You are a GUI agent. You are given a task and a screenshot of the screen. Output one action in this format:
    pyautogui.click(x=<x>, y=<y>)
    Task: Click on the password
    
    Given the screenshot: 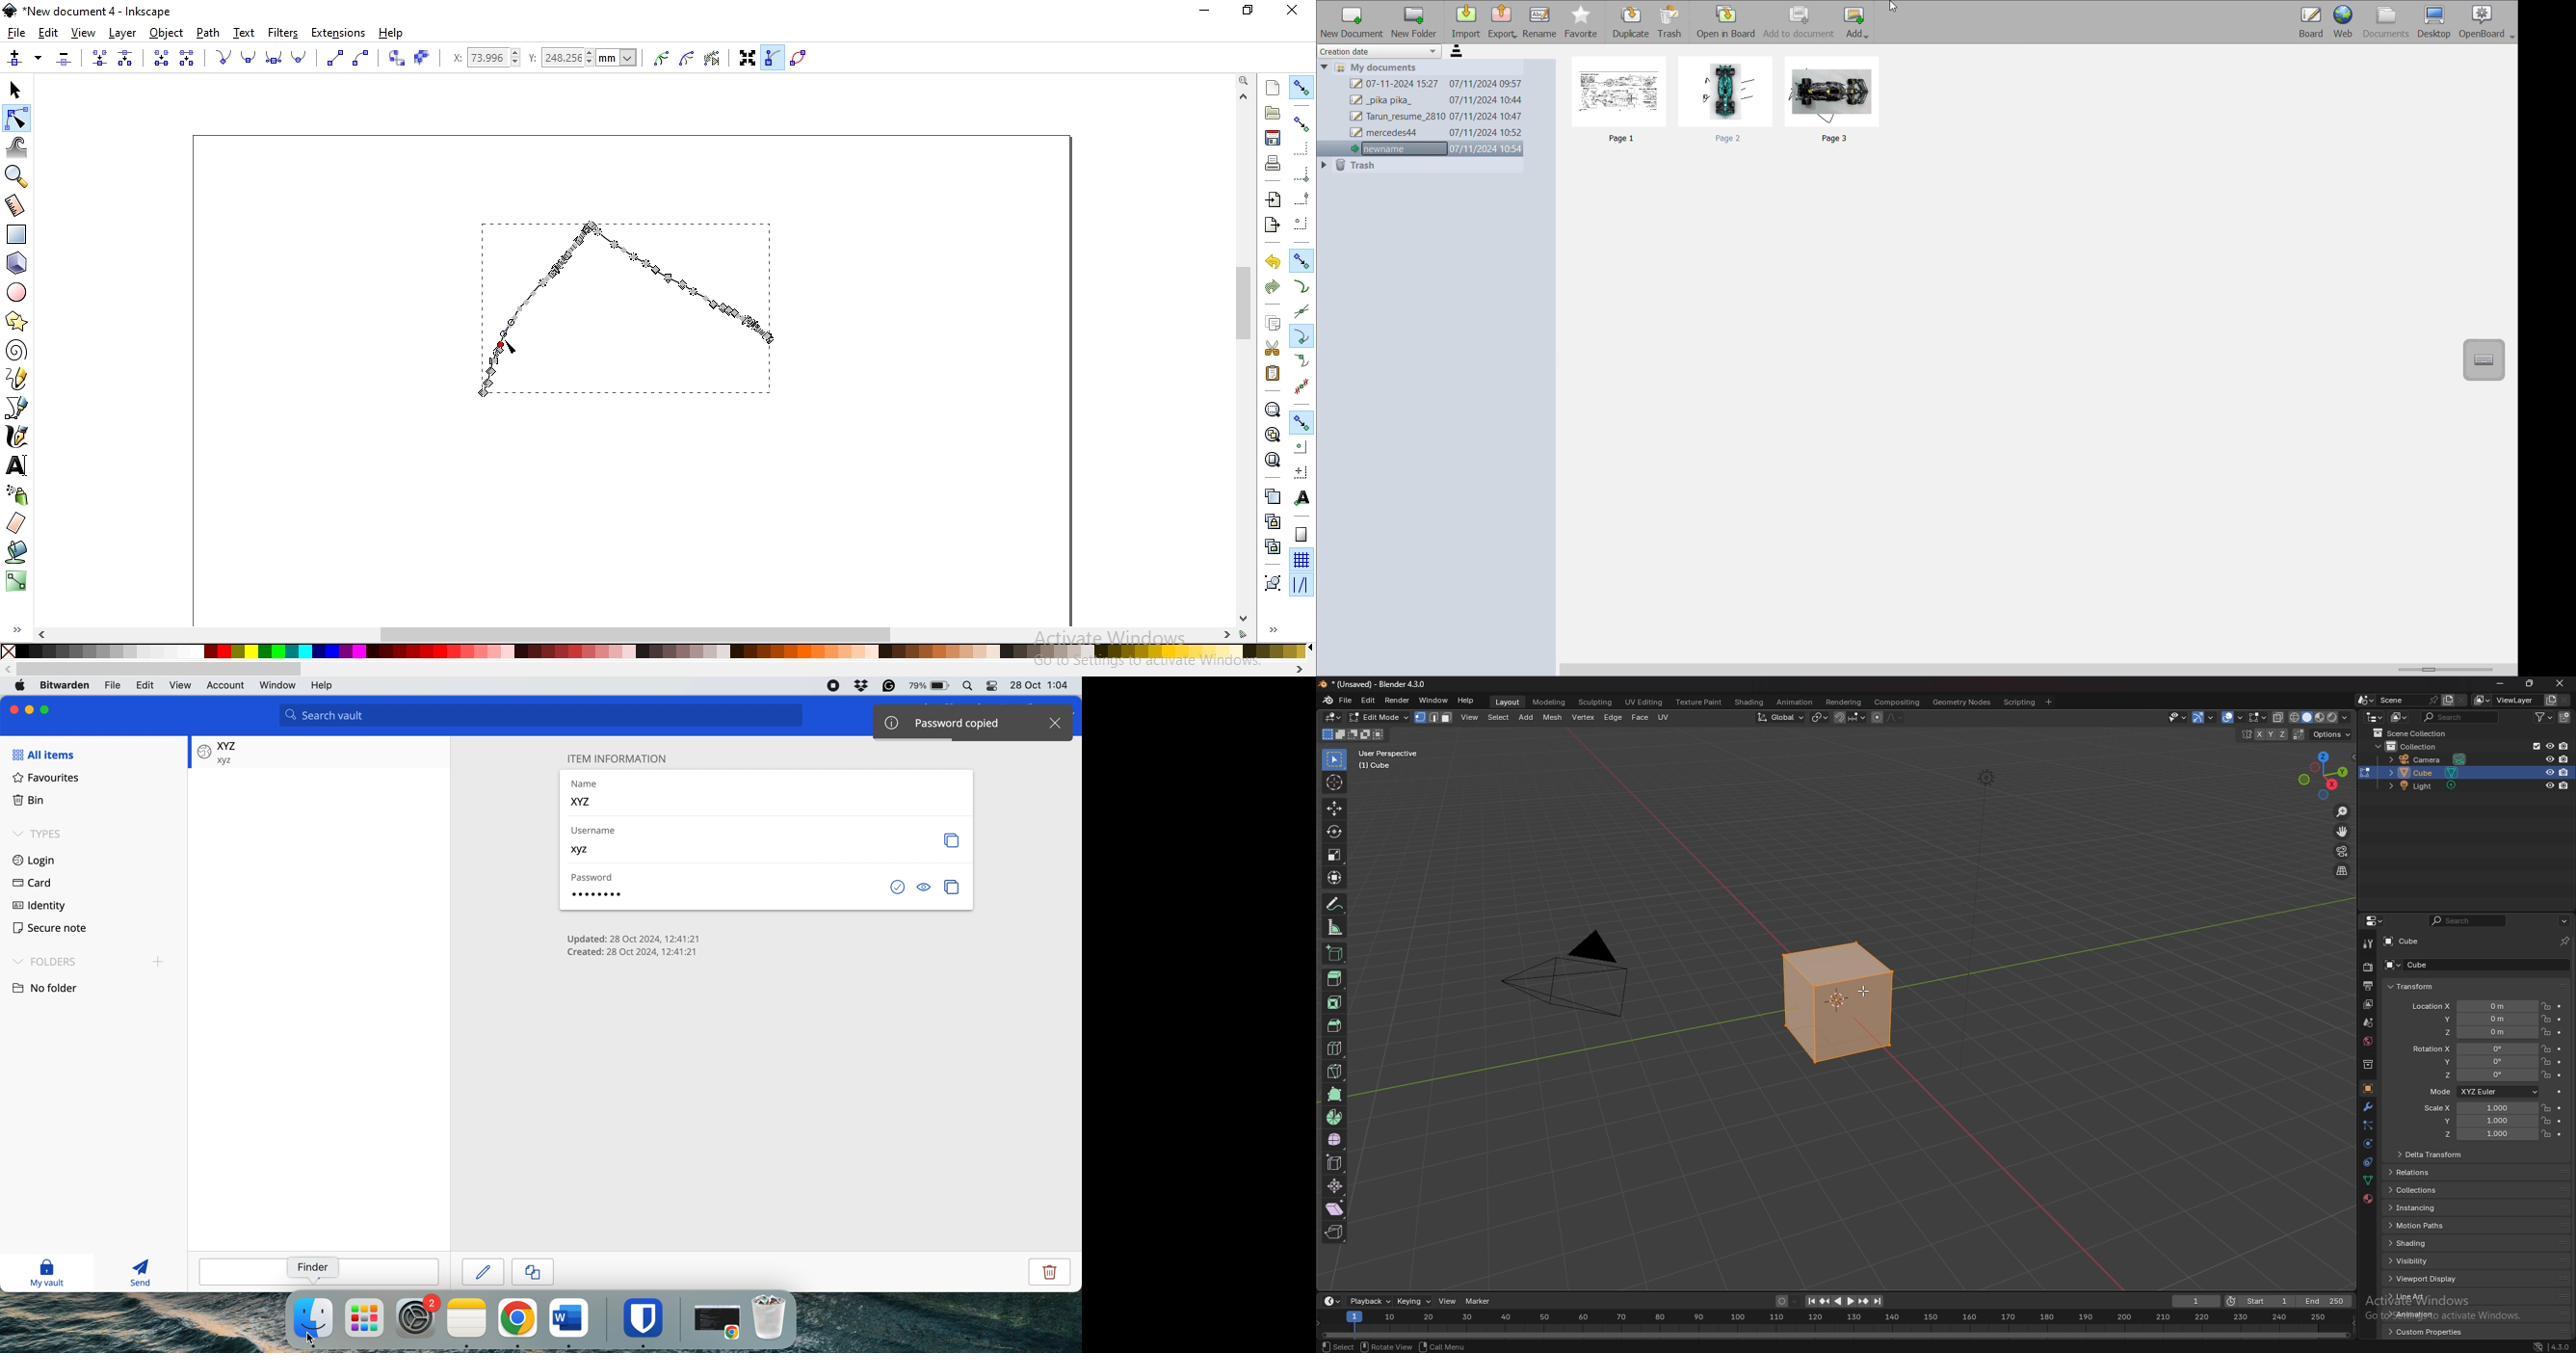 What is the action you would take?
    pyautogui.click(x=596, y=888)
    